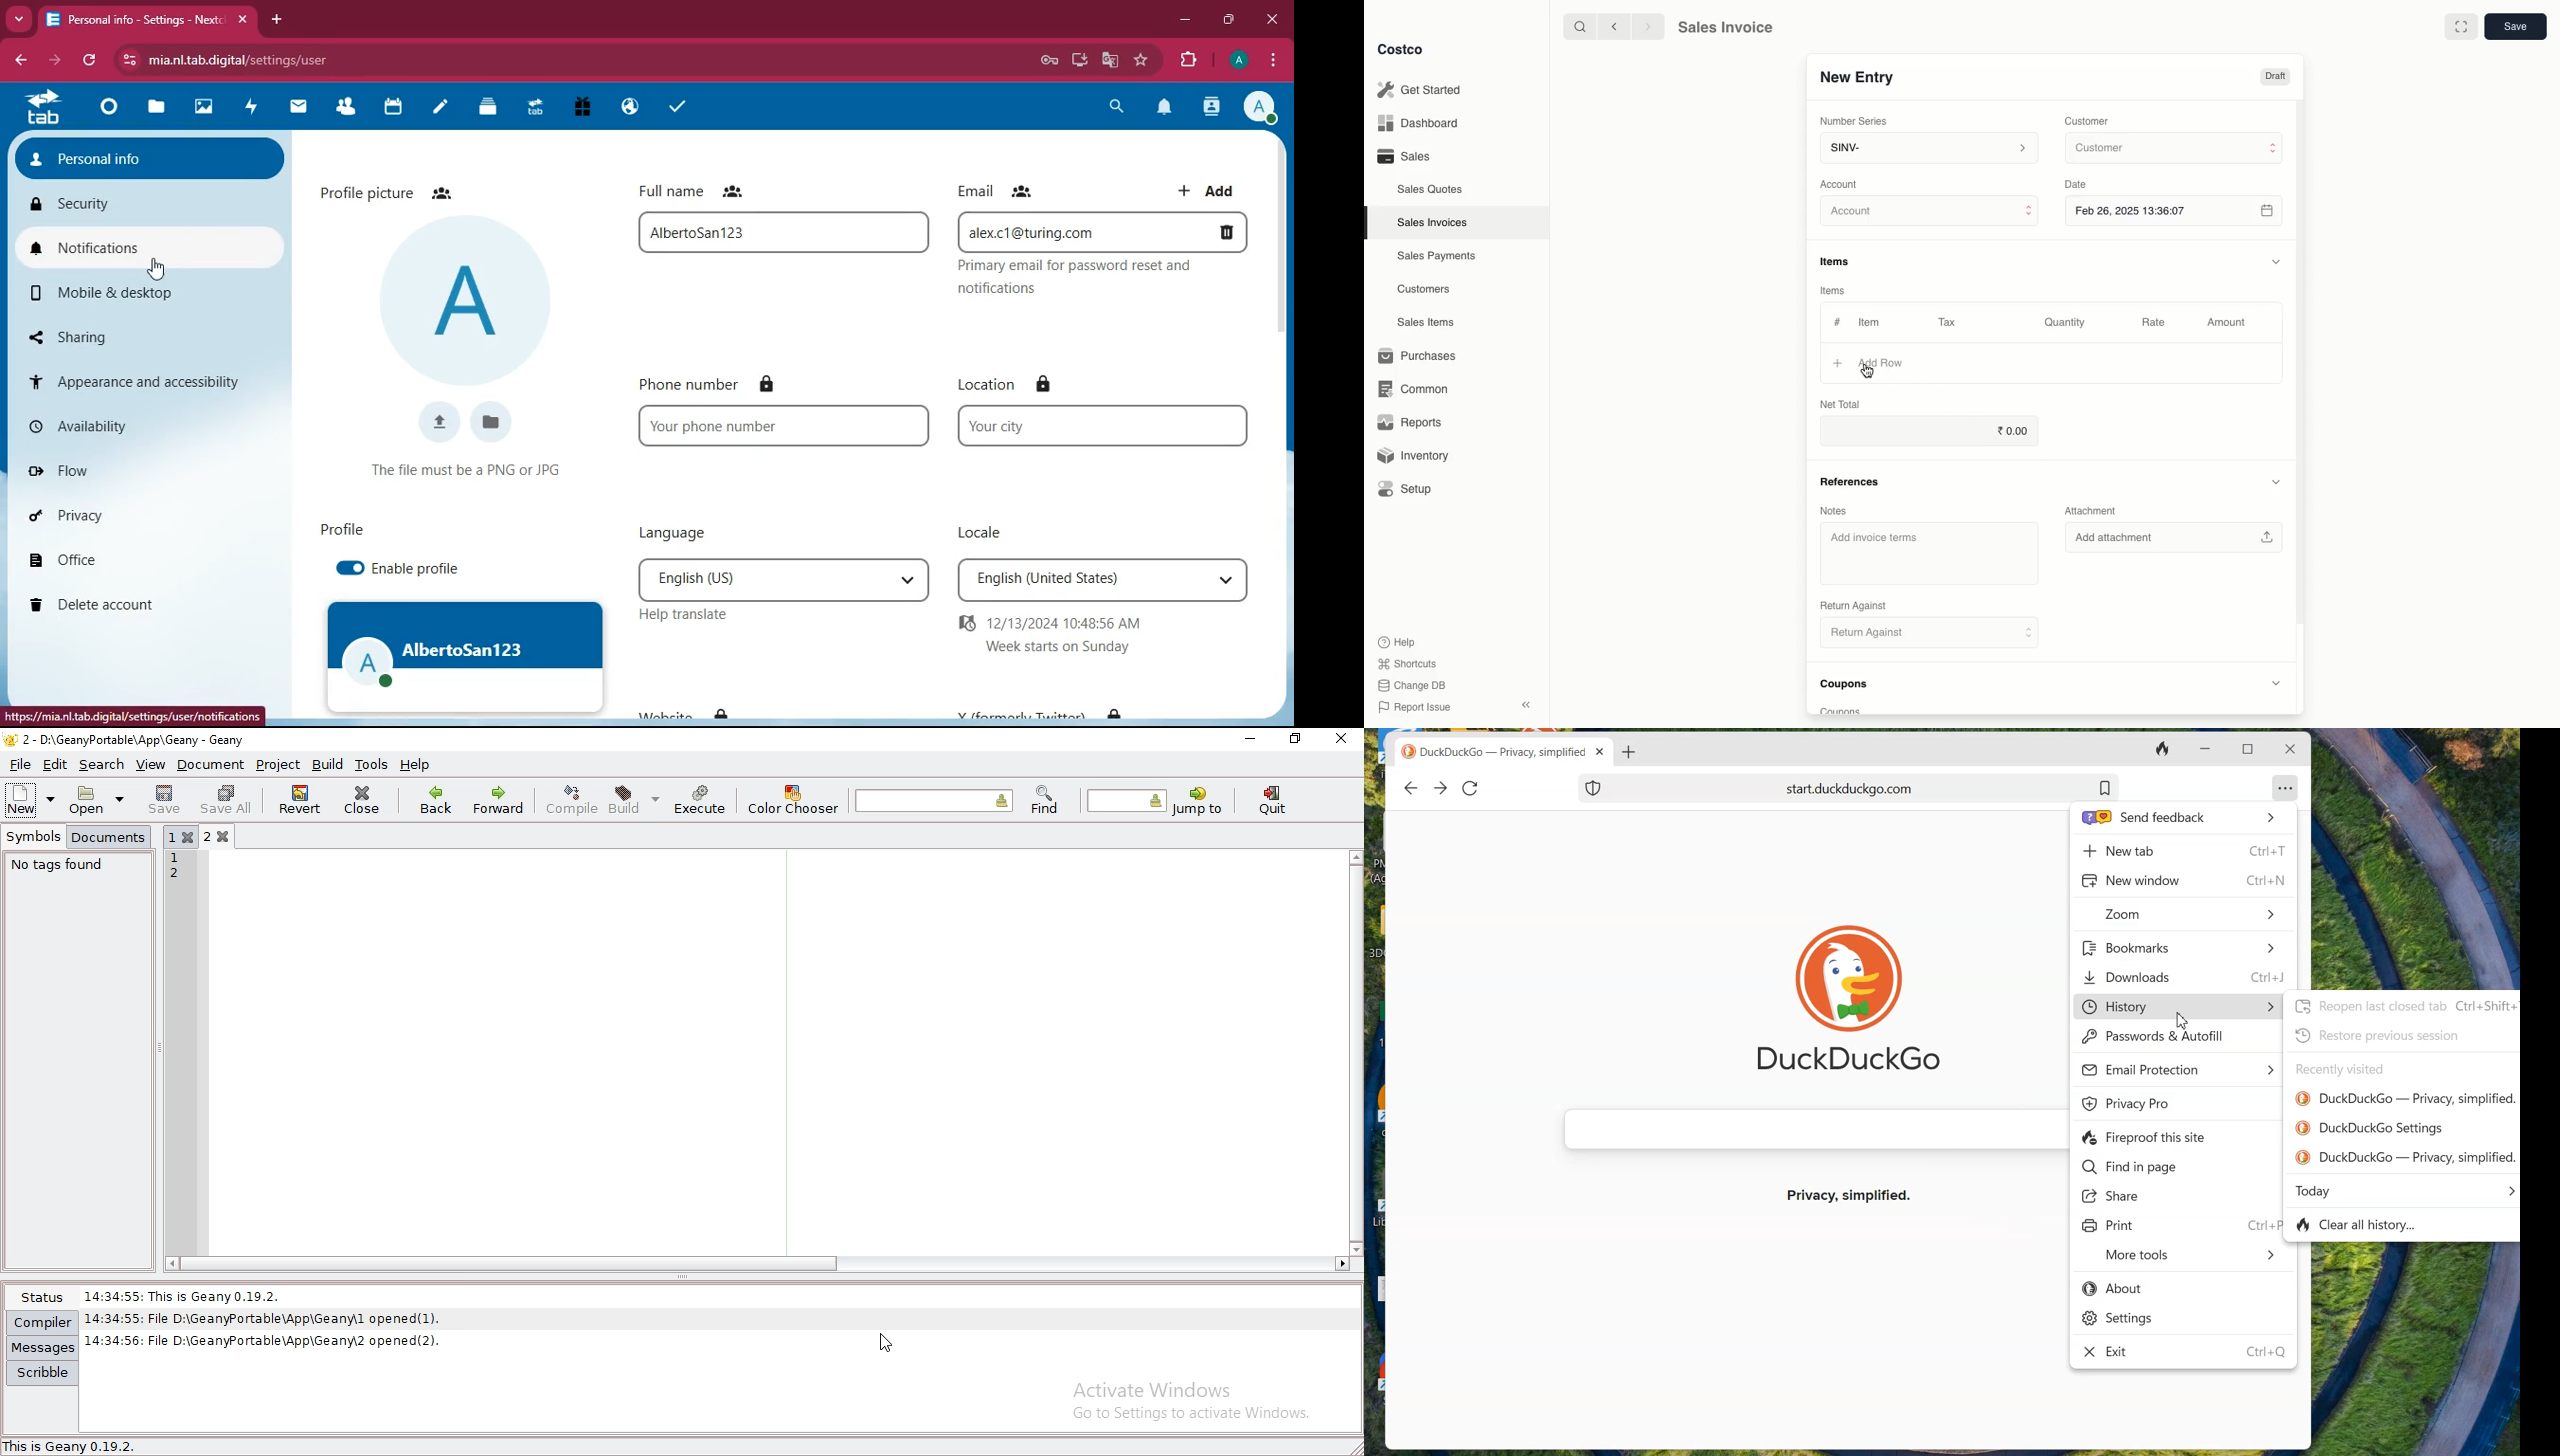 The image size is (2576, 1456). Describe the element at coordinates (1647, 27) in the screenshot. I see `Forward` at that location.